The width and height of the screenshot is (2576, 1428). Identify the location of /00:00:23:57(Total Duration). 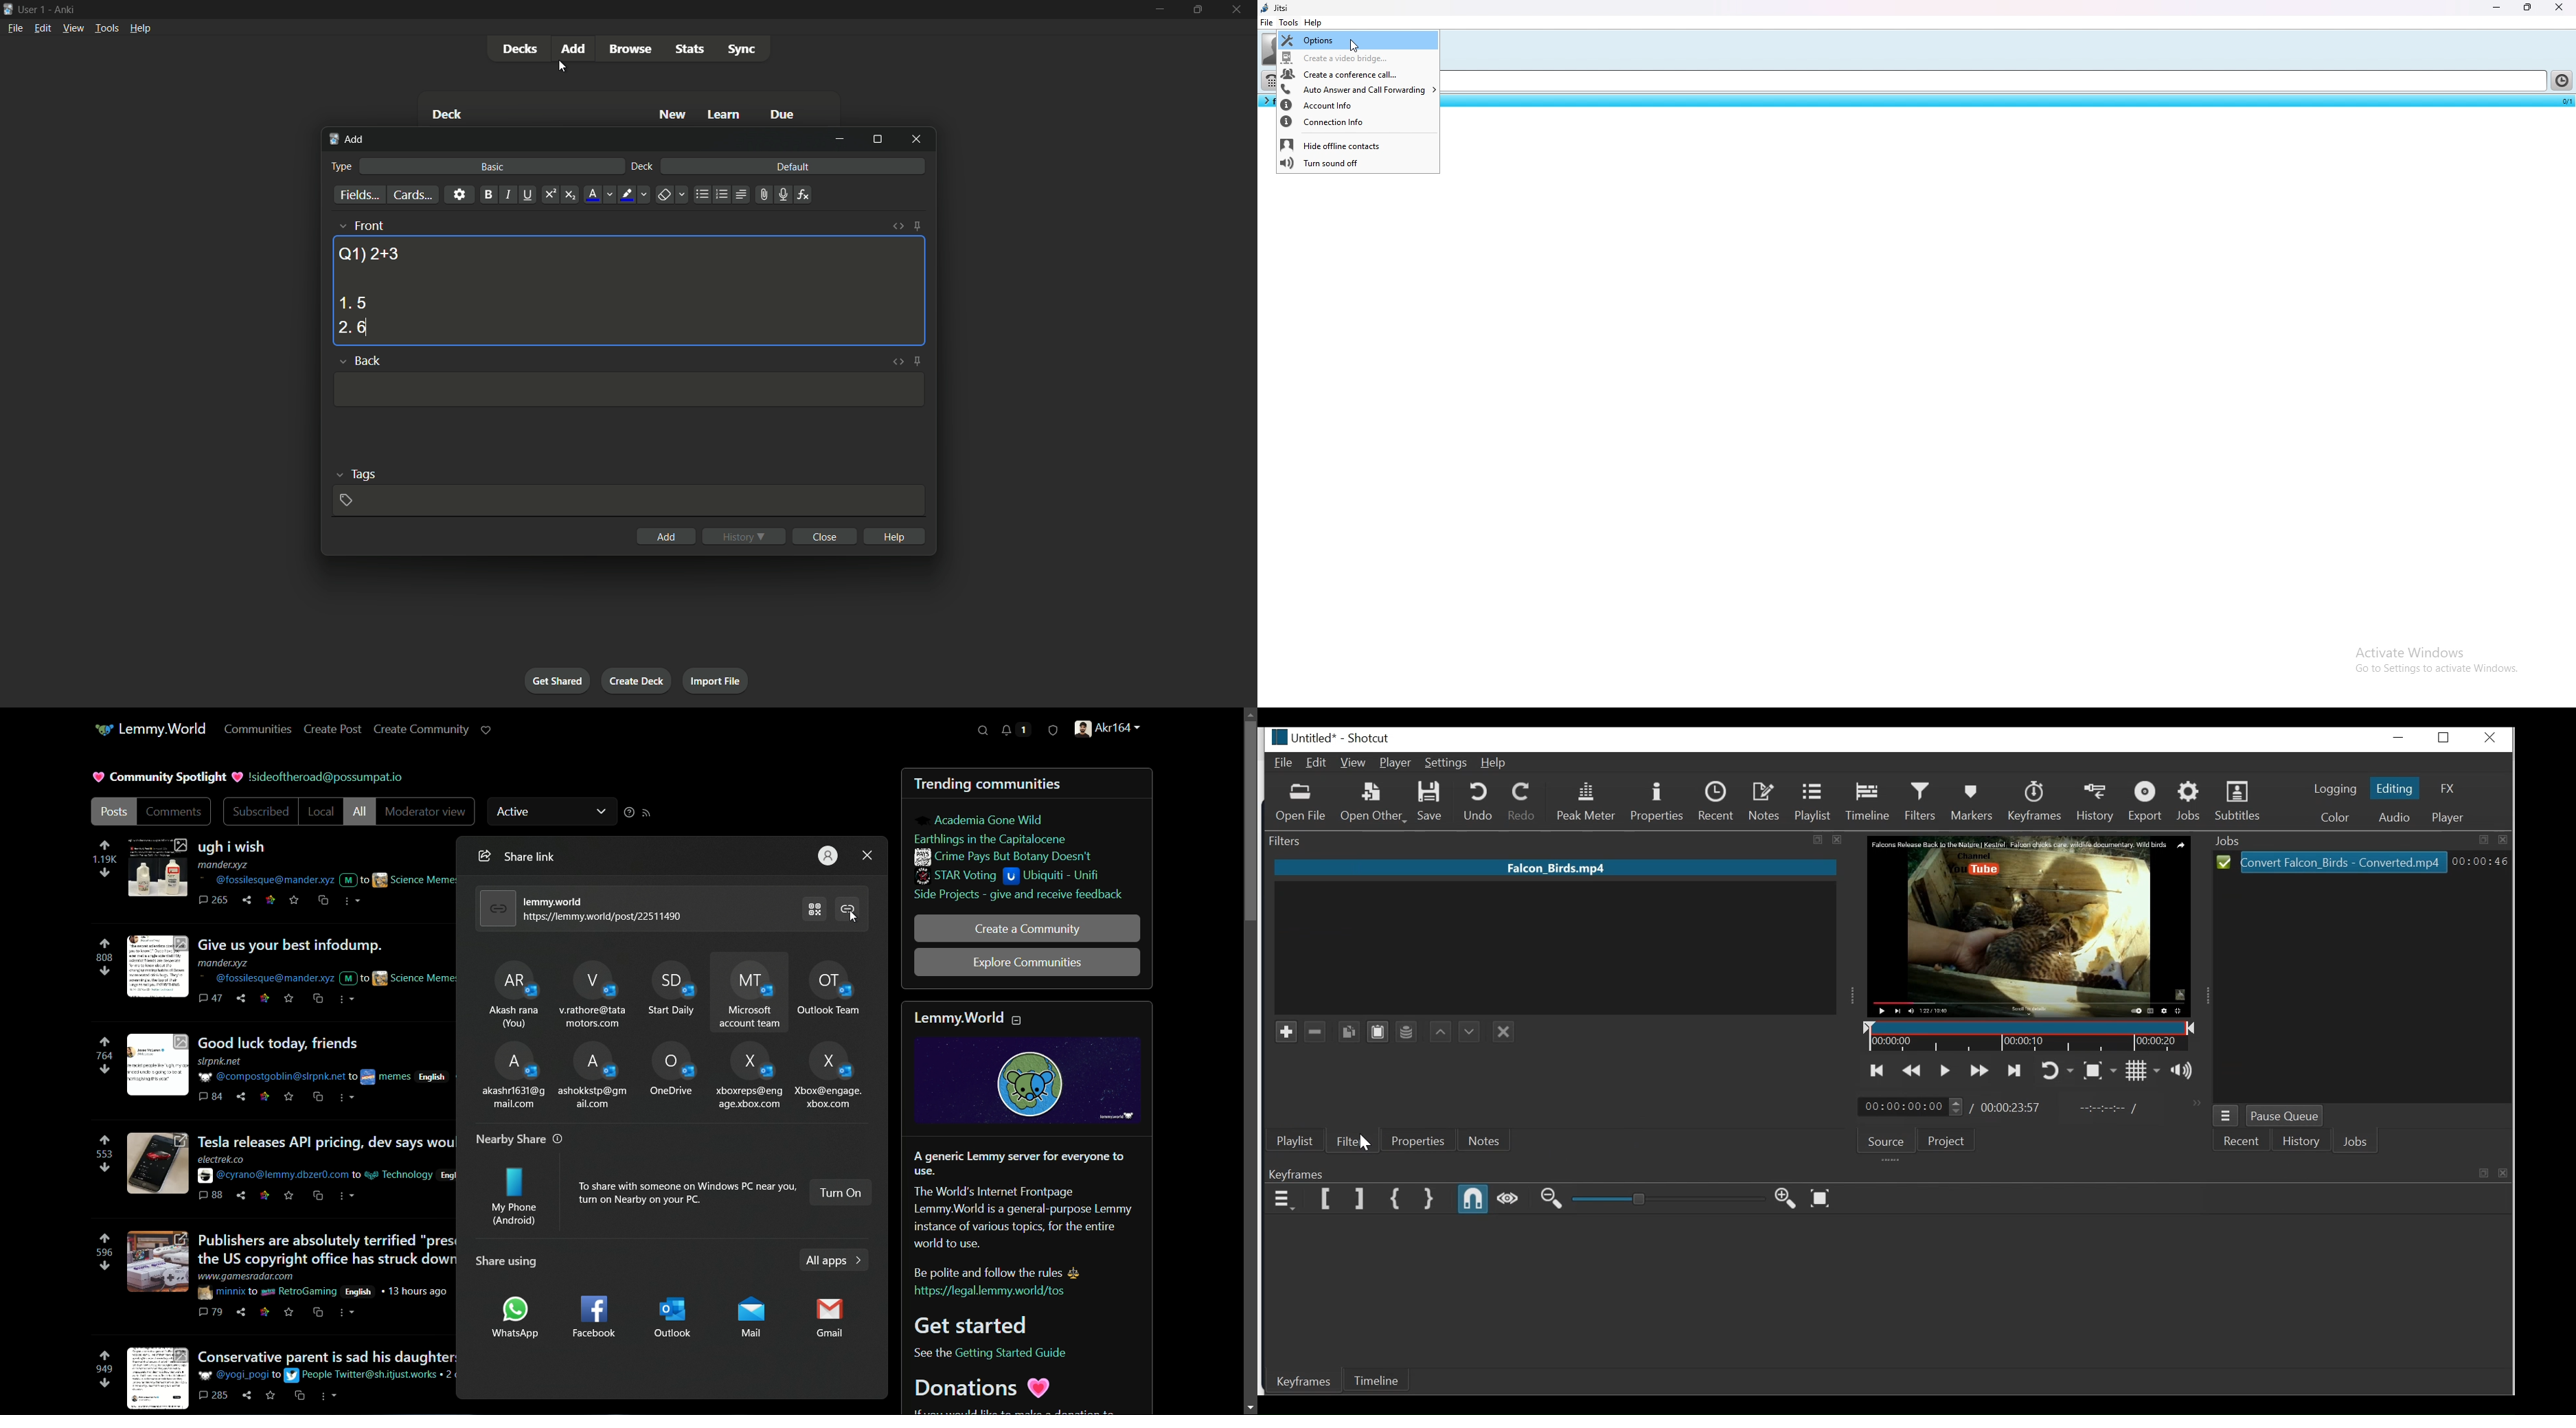
(2005, 1108).